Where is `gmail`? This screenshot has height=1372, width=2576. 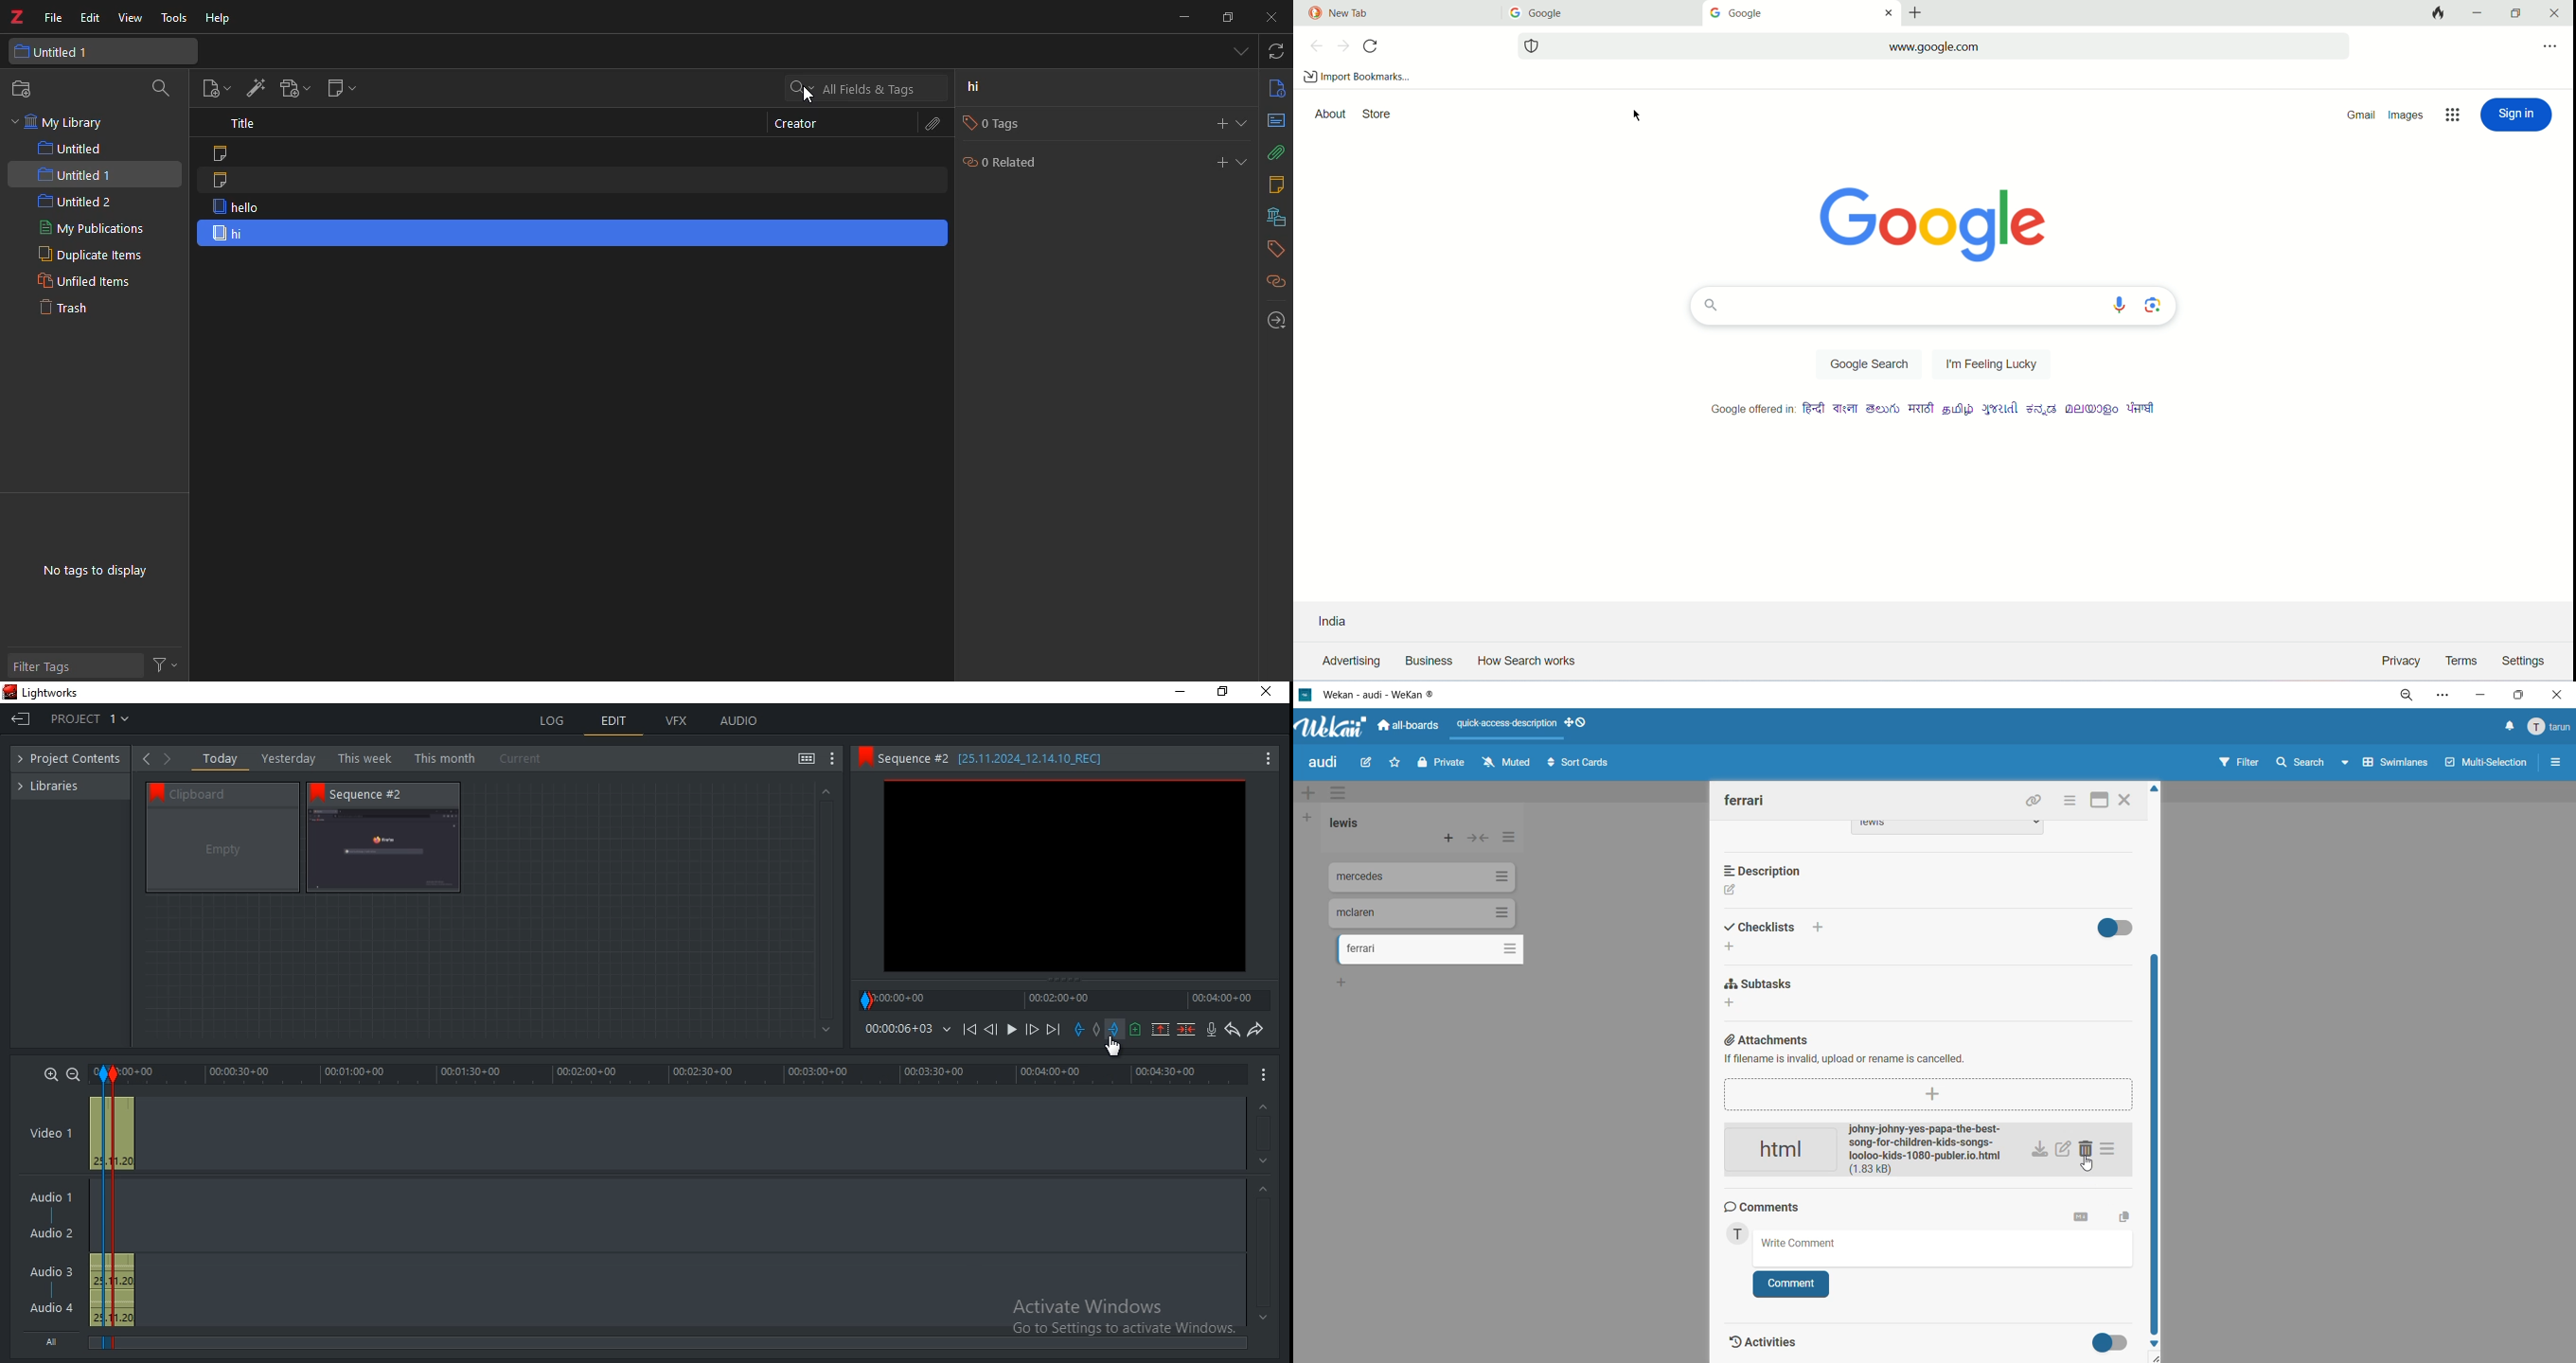
gmail is located at coordinates (2361, 115).